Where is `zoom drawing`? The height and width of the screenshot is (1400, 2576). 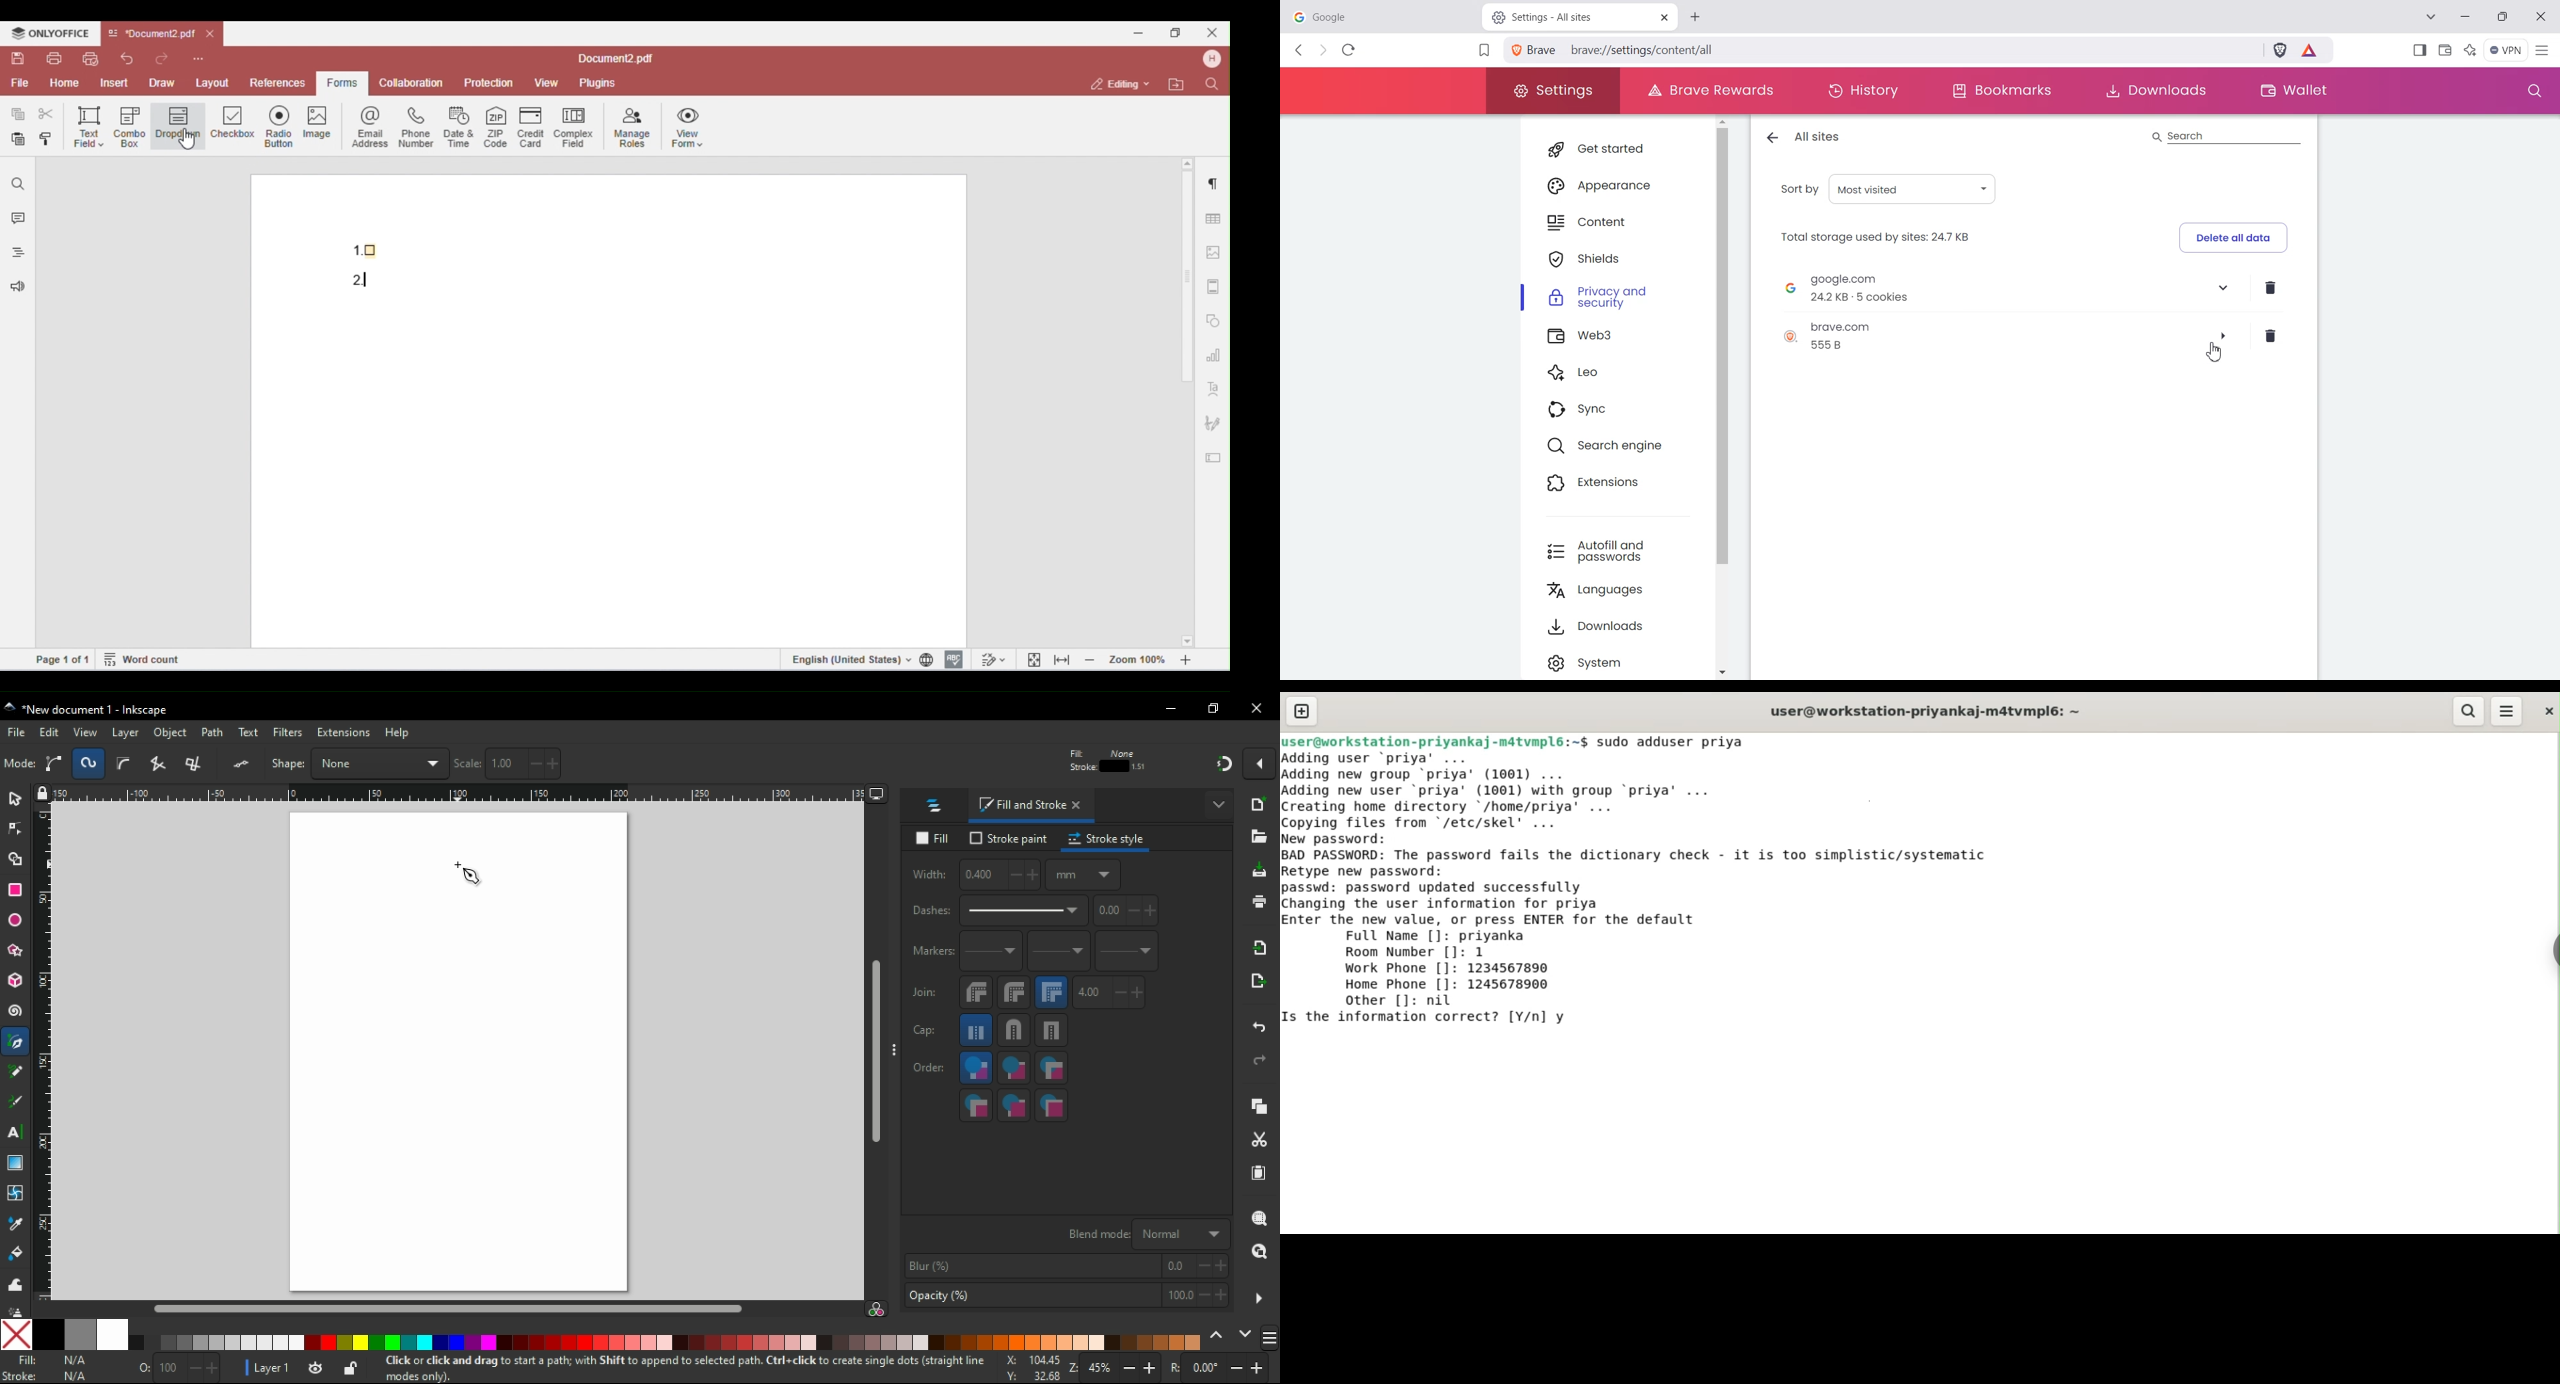 zoom drawing is located at coordinates (1259, 1257).